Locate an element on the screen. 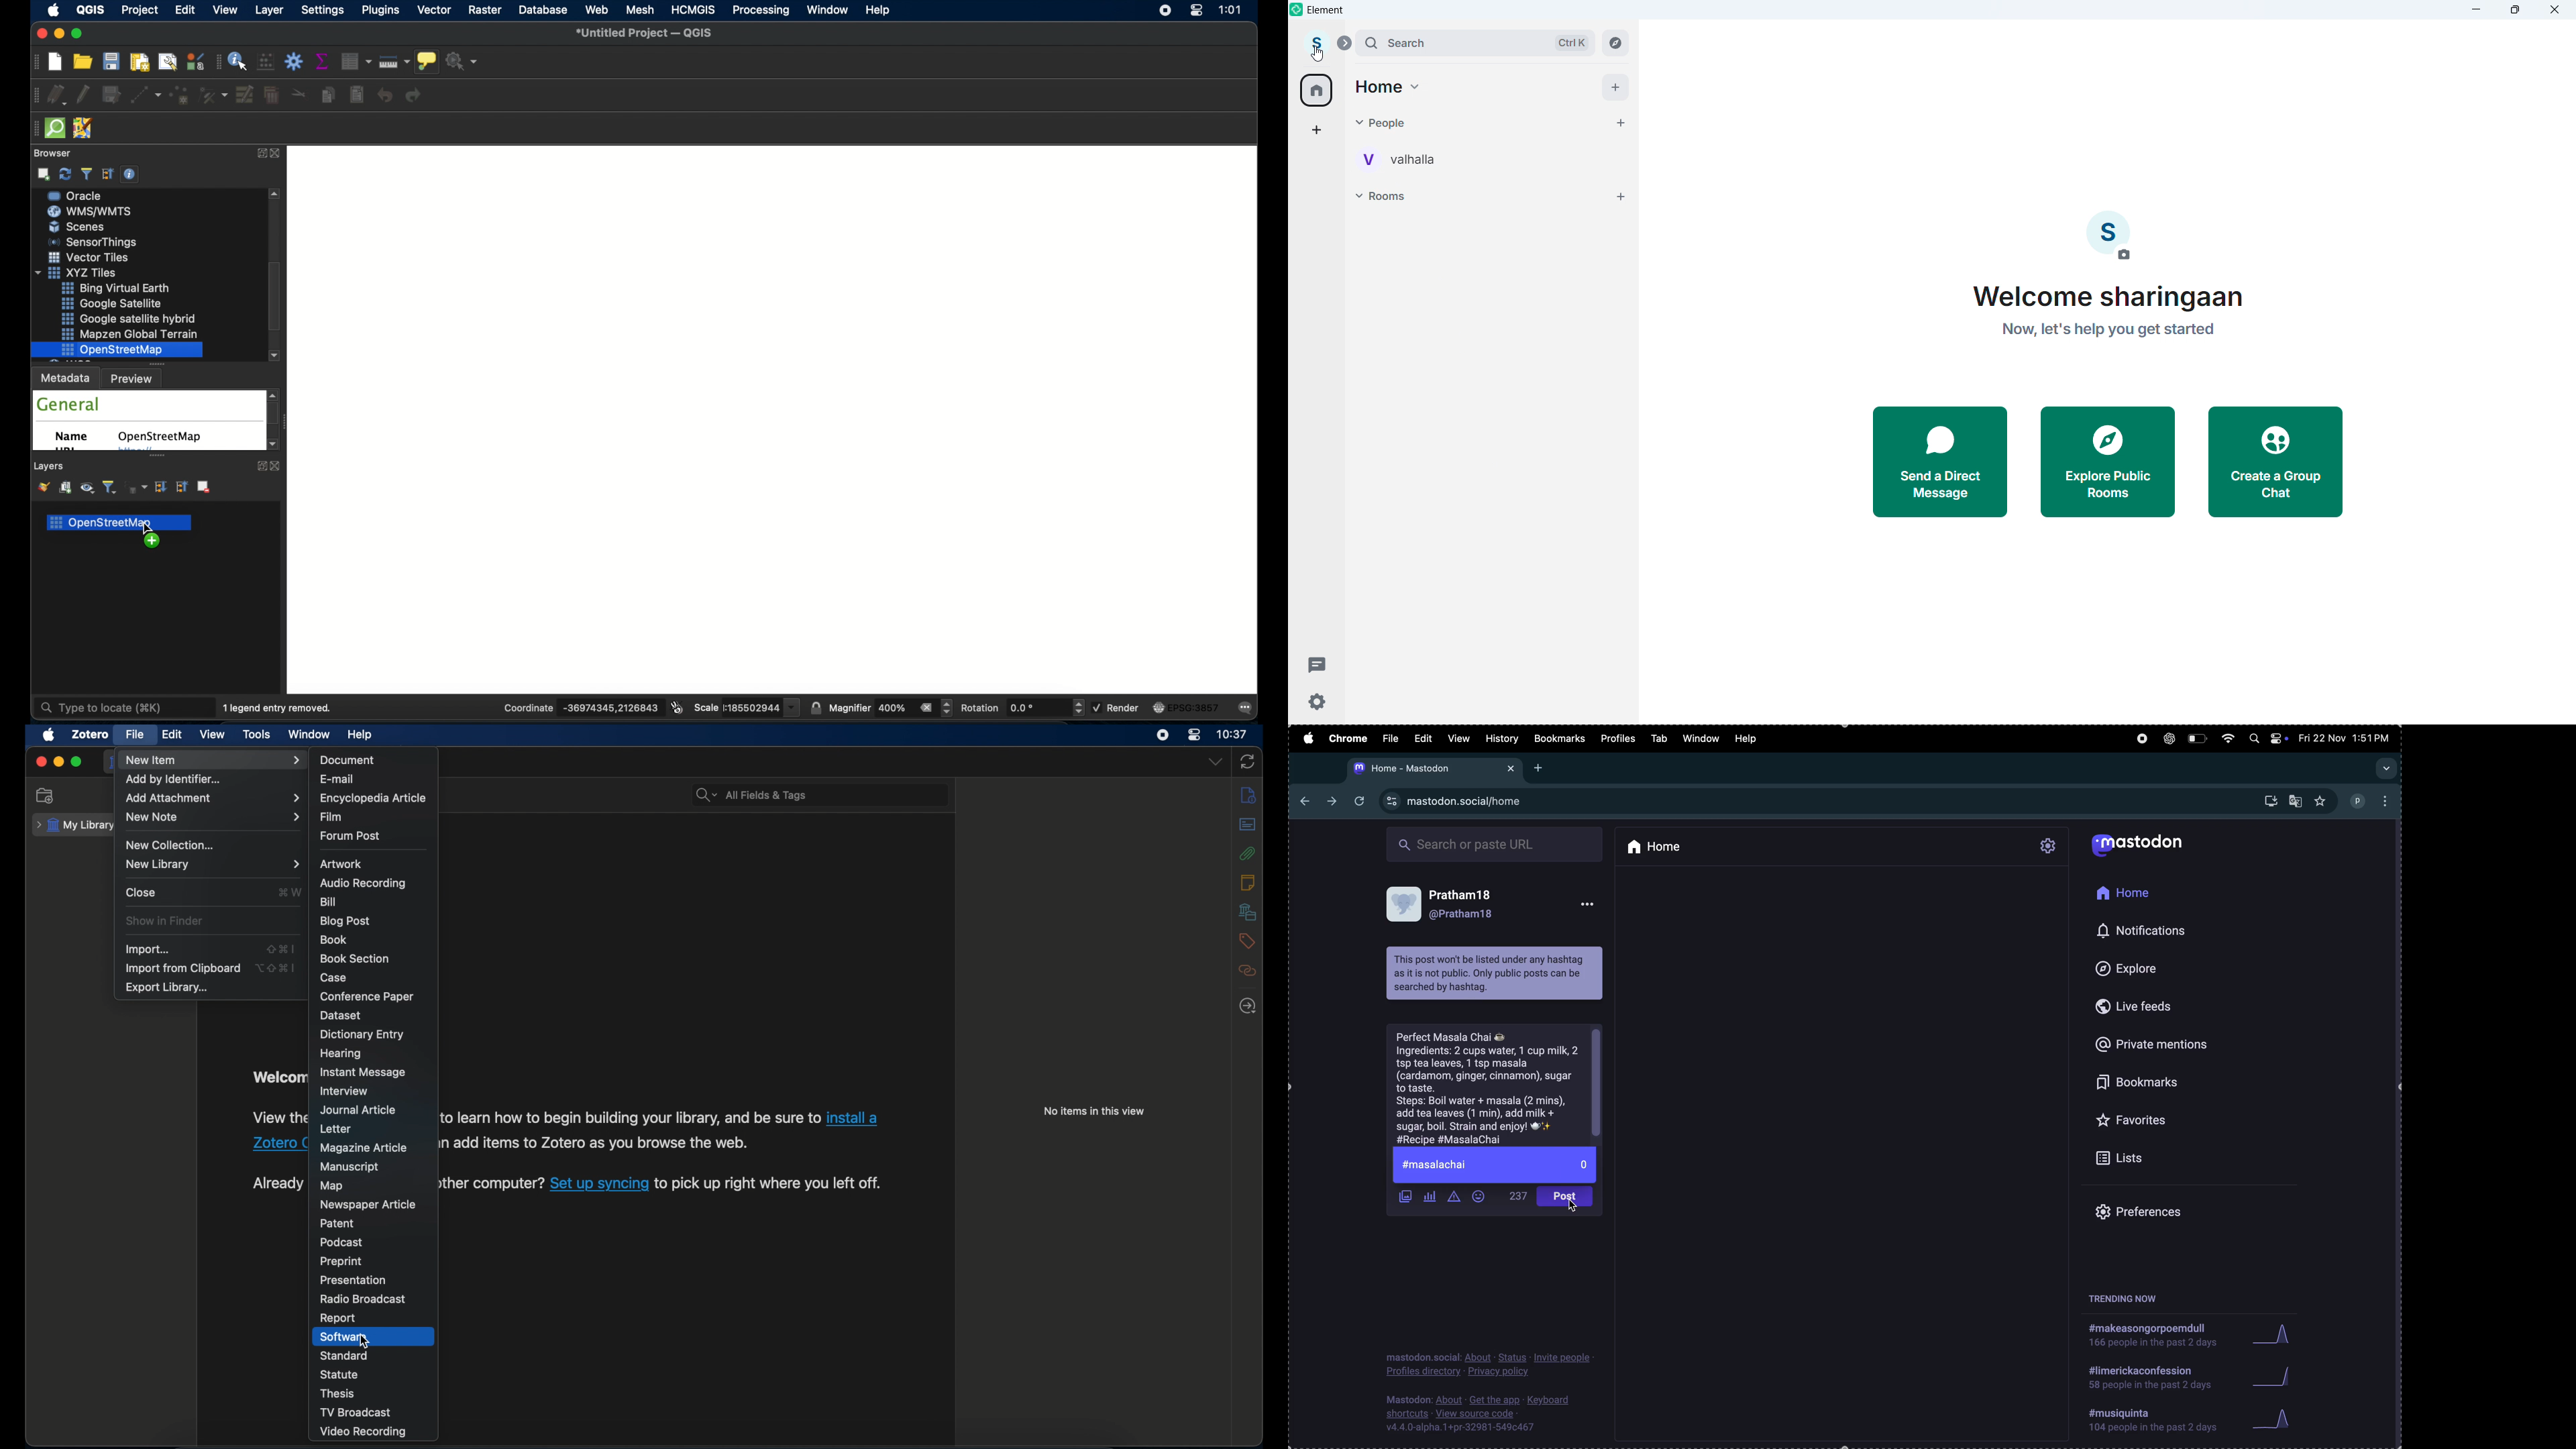 Image resolution: width=2576 pixels, height=1456 pixels. interview is located at coordinates (345, 1091).